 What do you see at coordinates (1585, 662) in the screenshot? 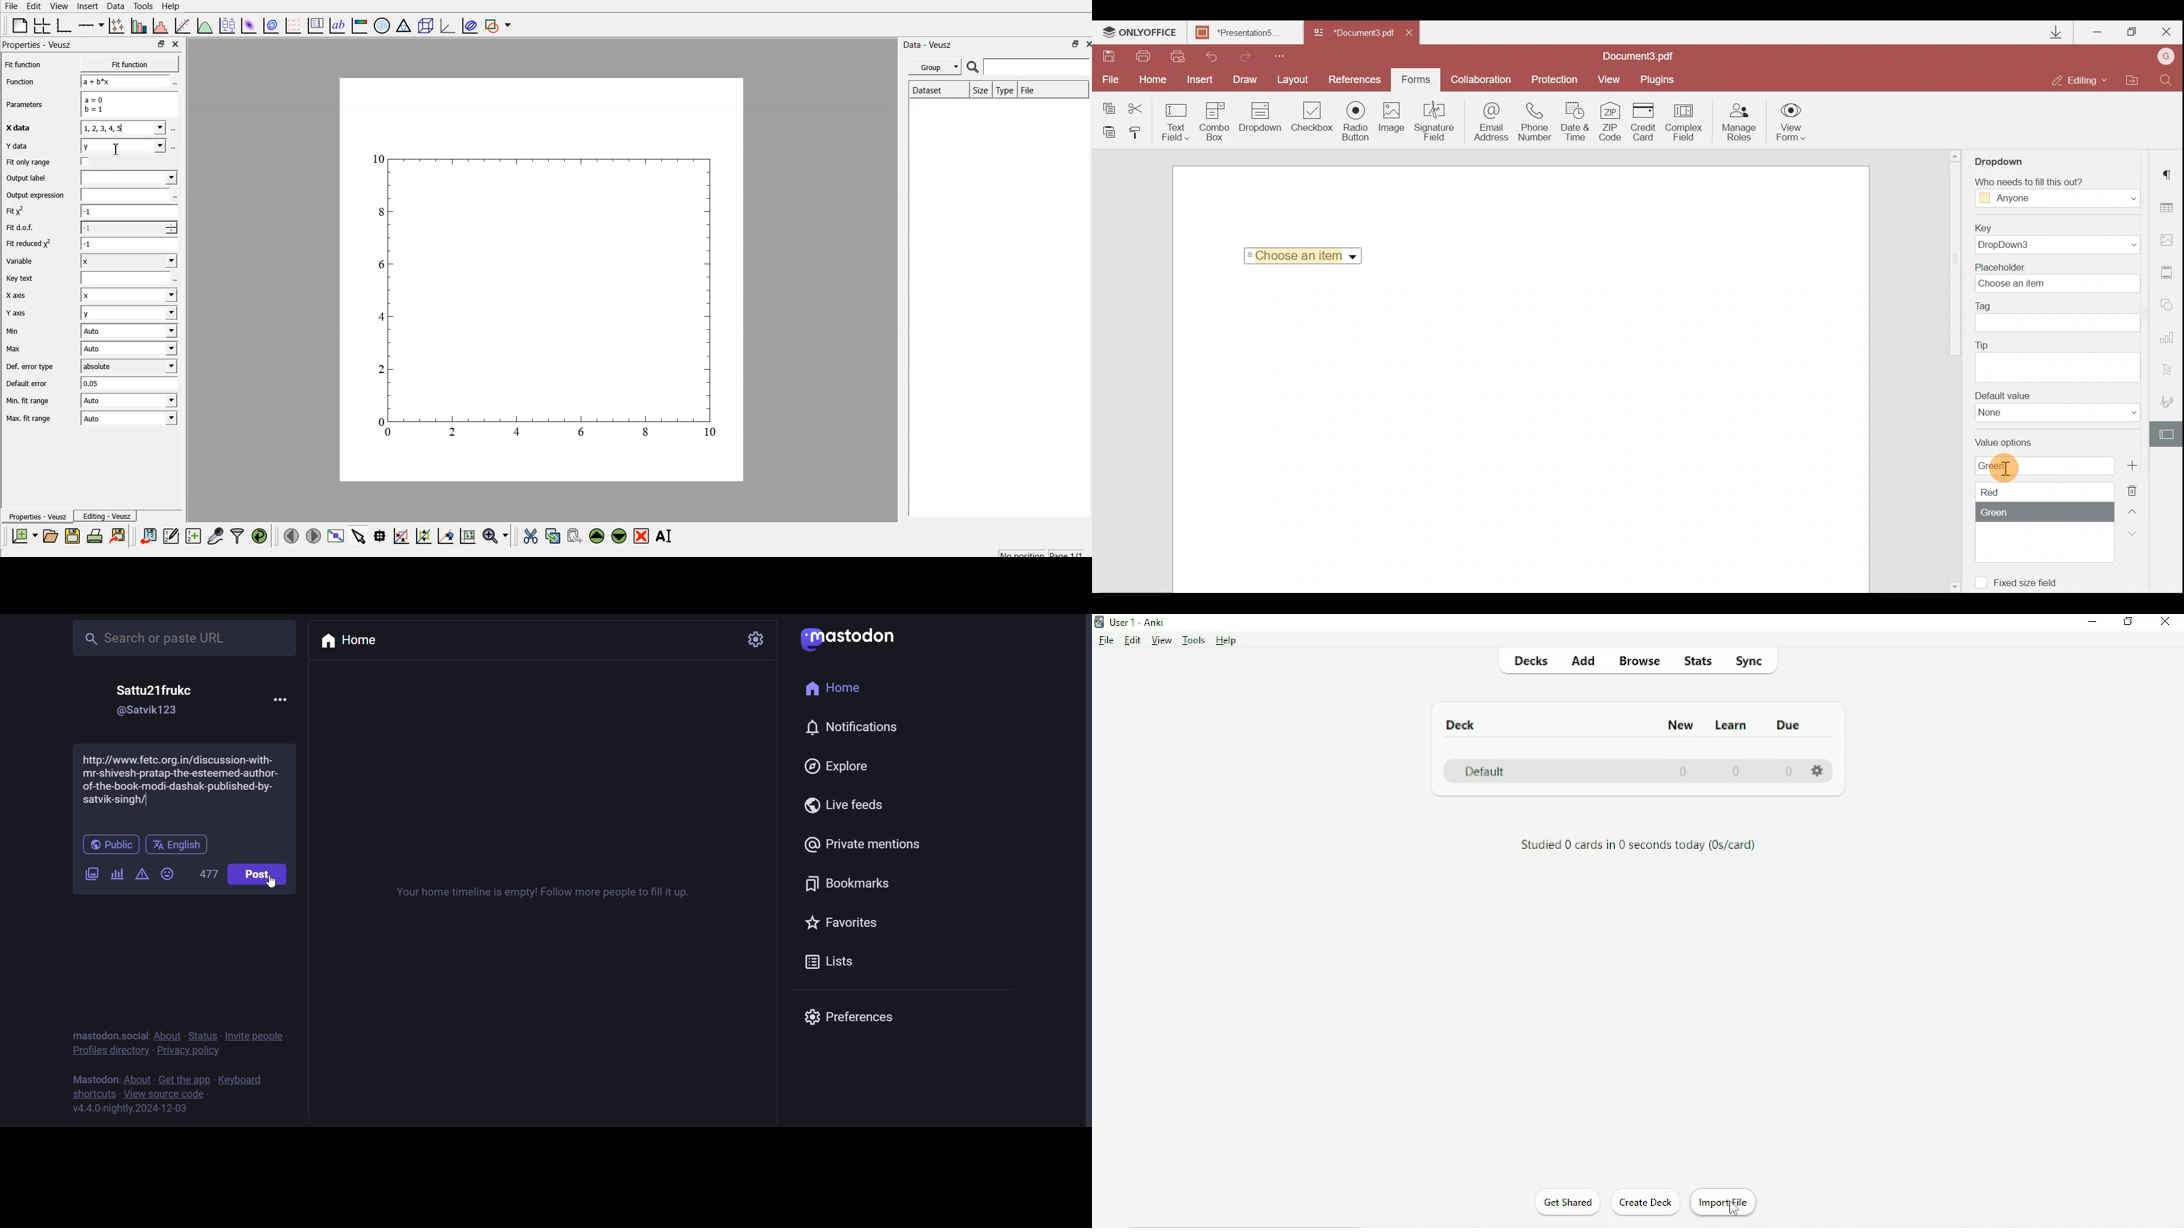
I see `Add` at bounding box center [1585, 662].